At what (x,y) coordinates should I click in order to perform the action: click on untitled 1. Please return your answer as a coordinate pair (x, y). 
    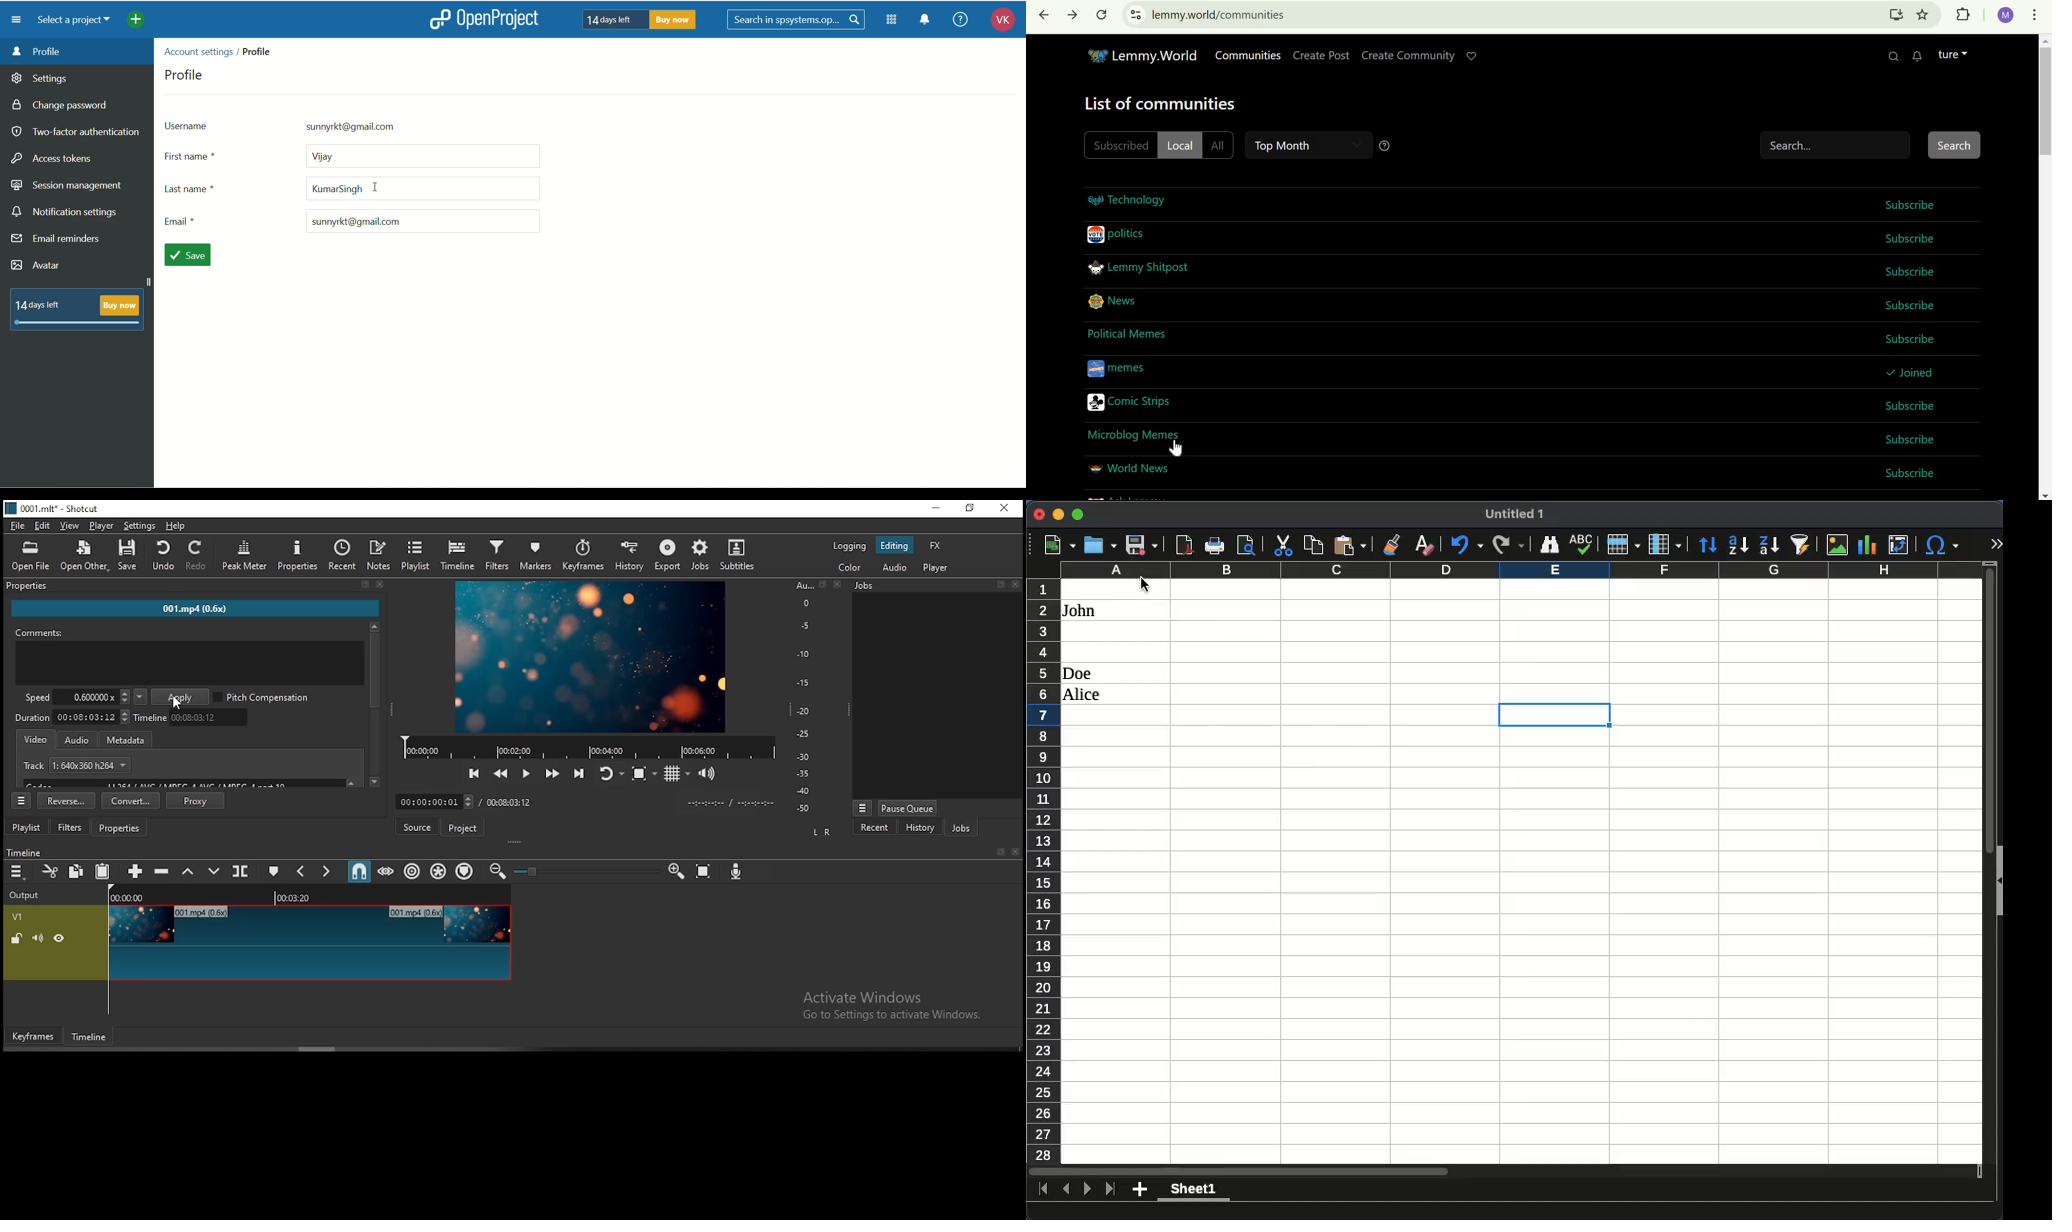
    Looking at the image, I should click on (1512, 514).